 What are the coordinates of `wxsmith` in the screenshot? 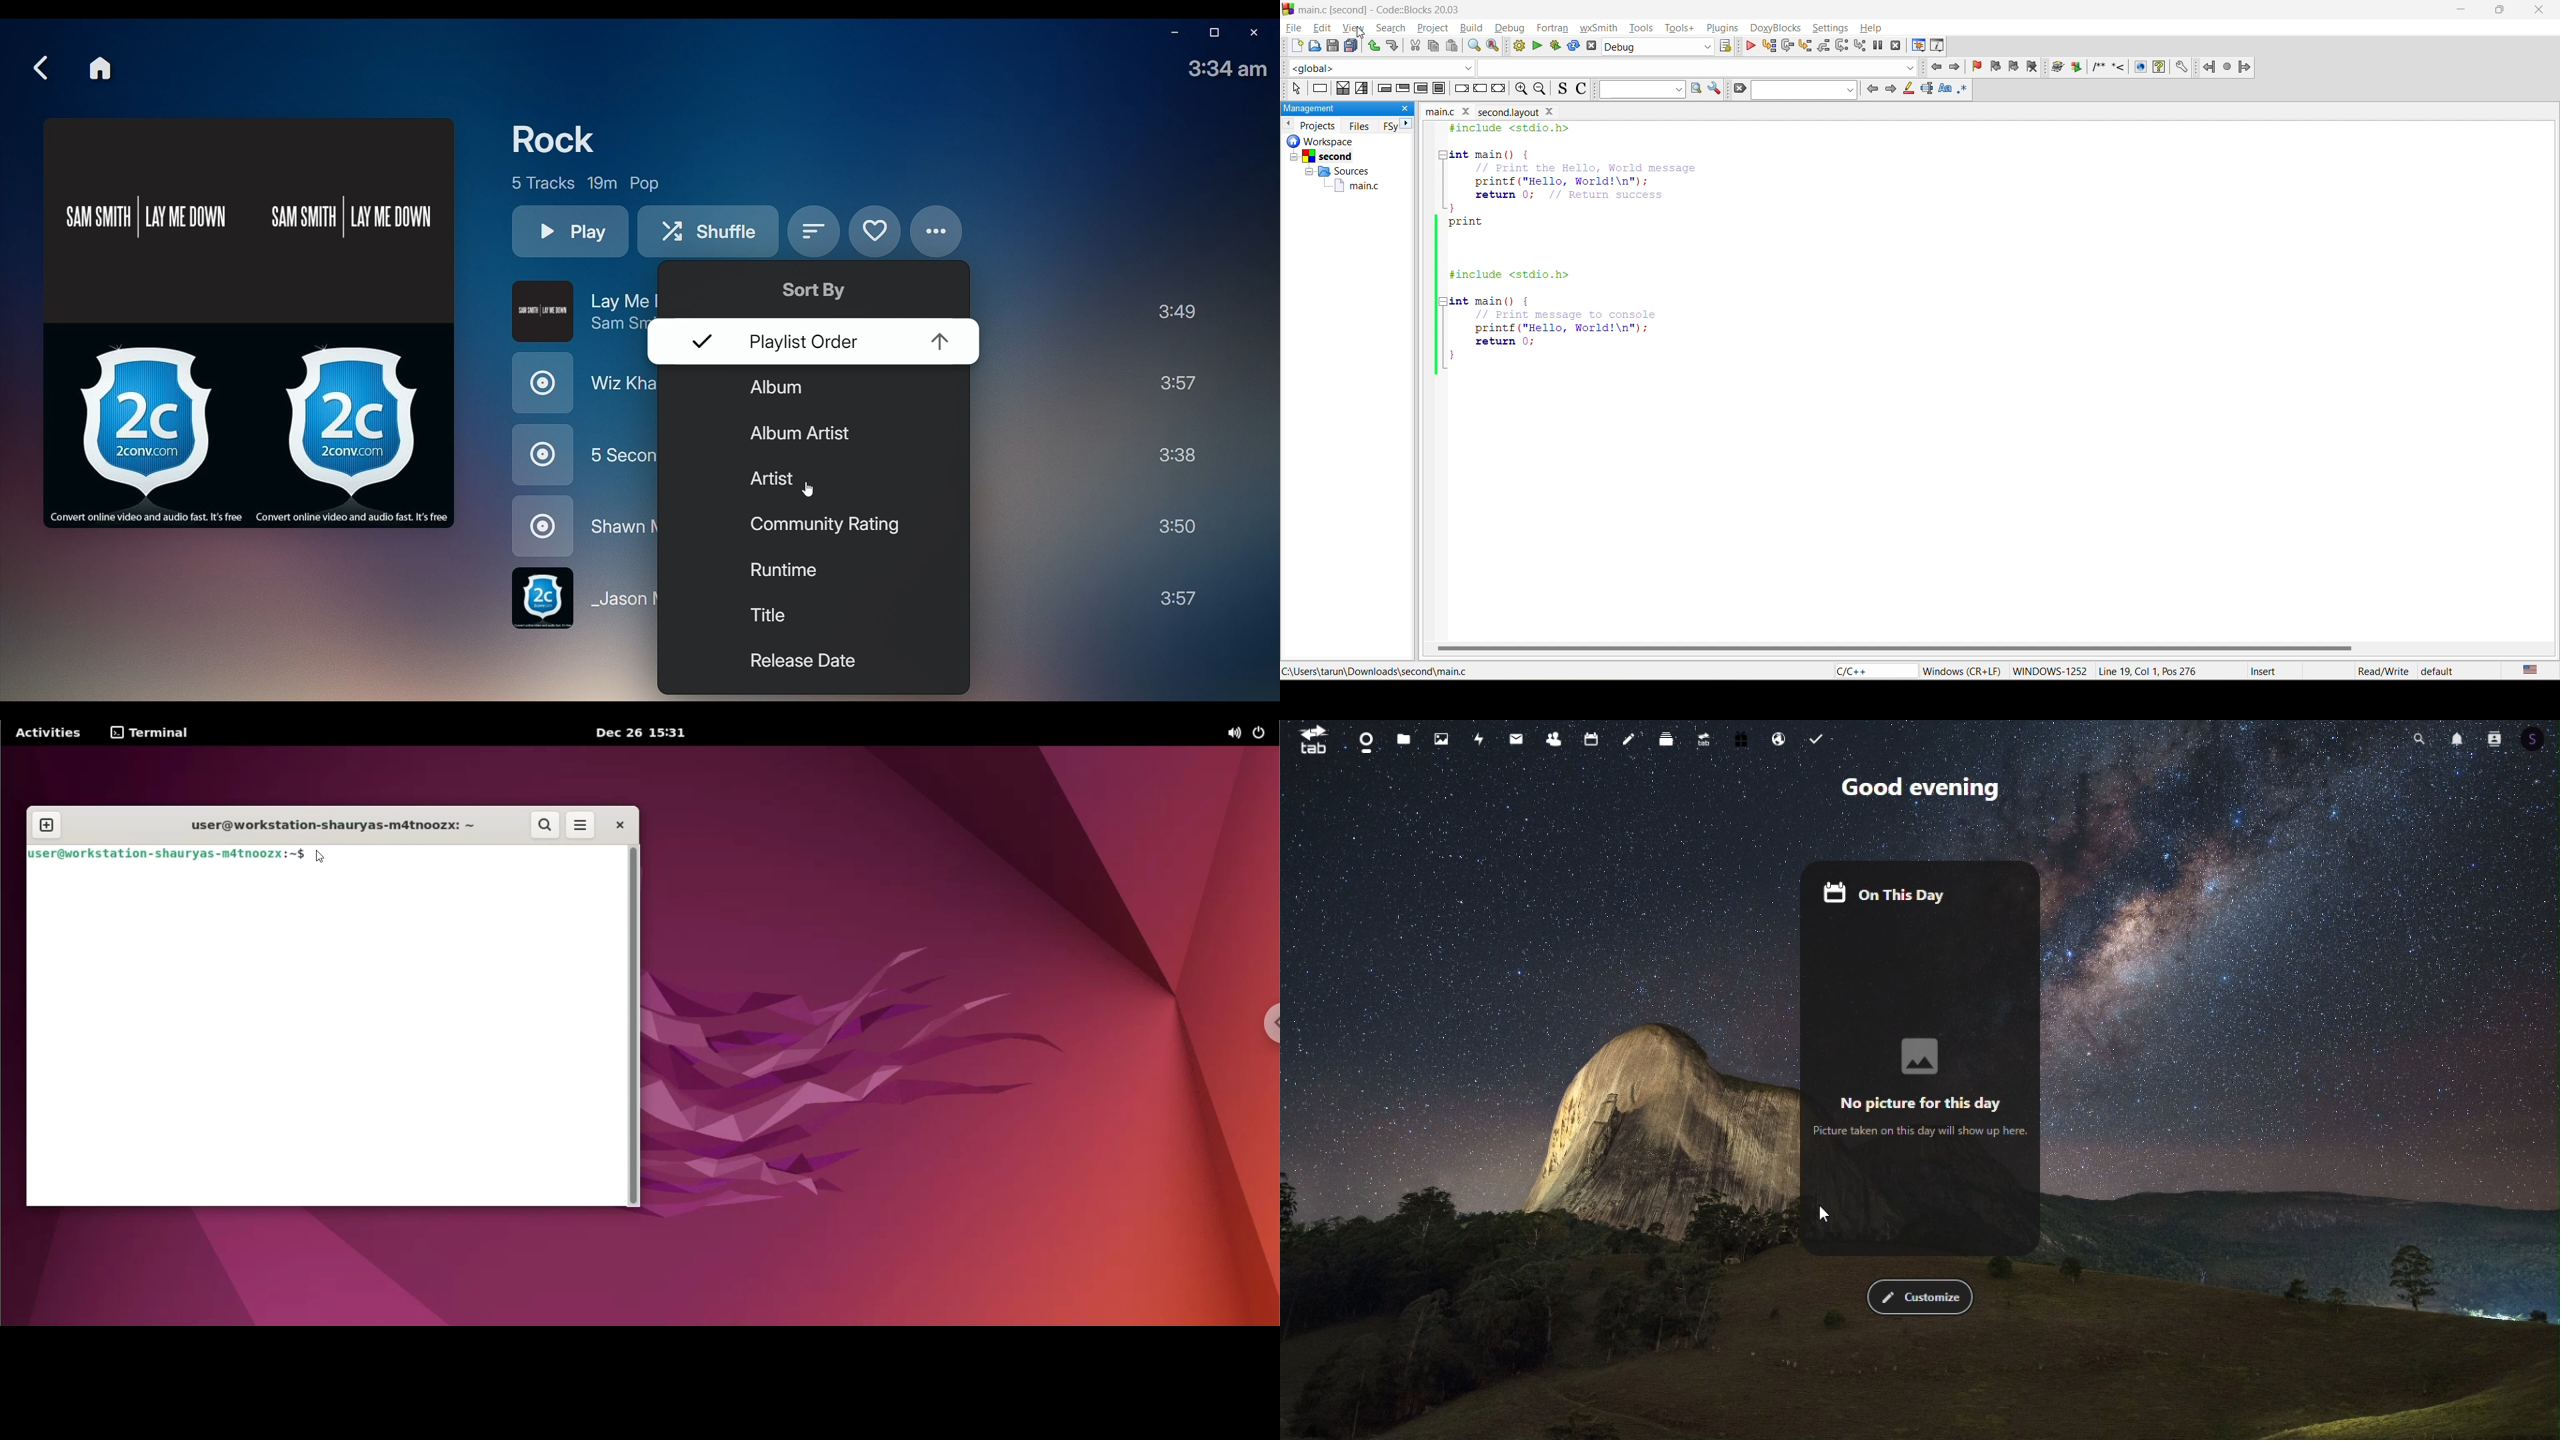 It's located at (1599, 28).